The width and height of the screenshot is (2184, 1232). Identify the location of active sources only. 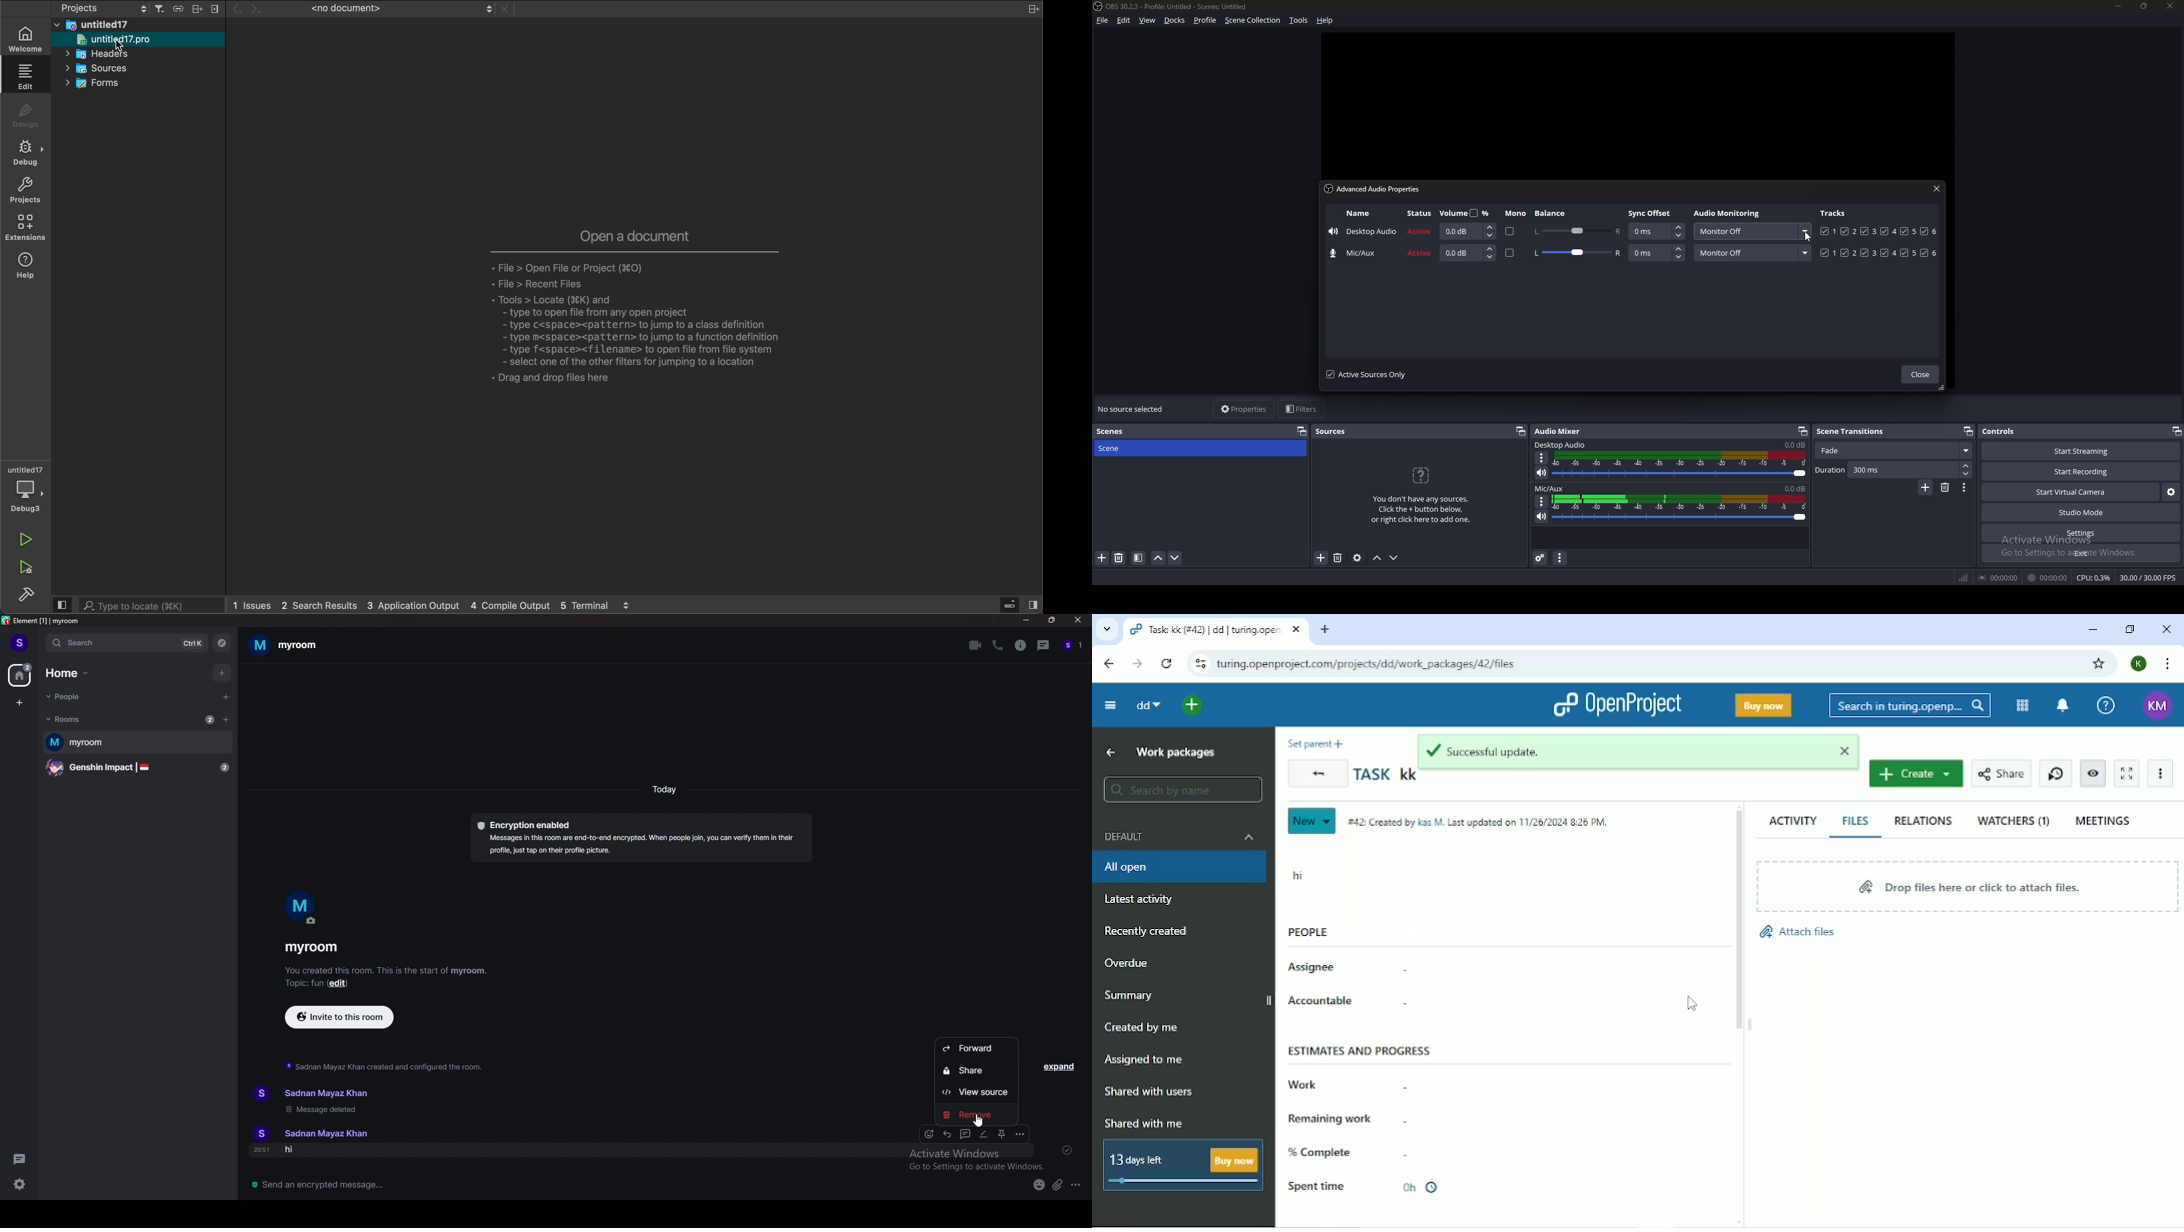
(1366, 375).